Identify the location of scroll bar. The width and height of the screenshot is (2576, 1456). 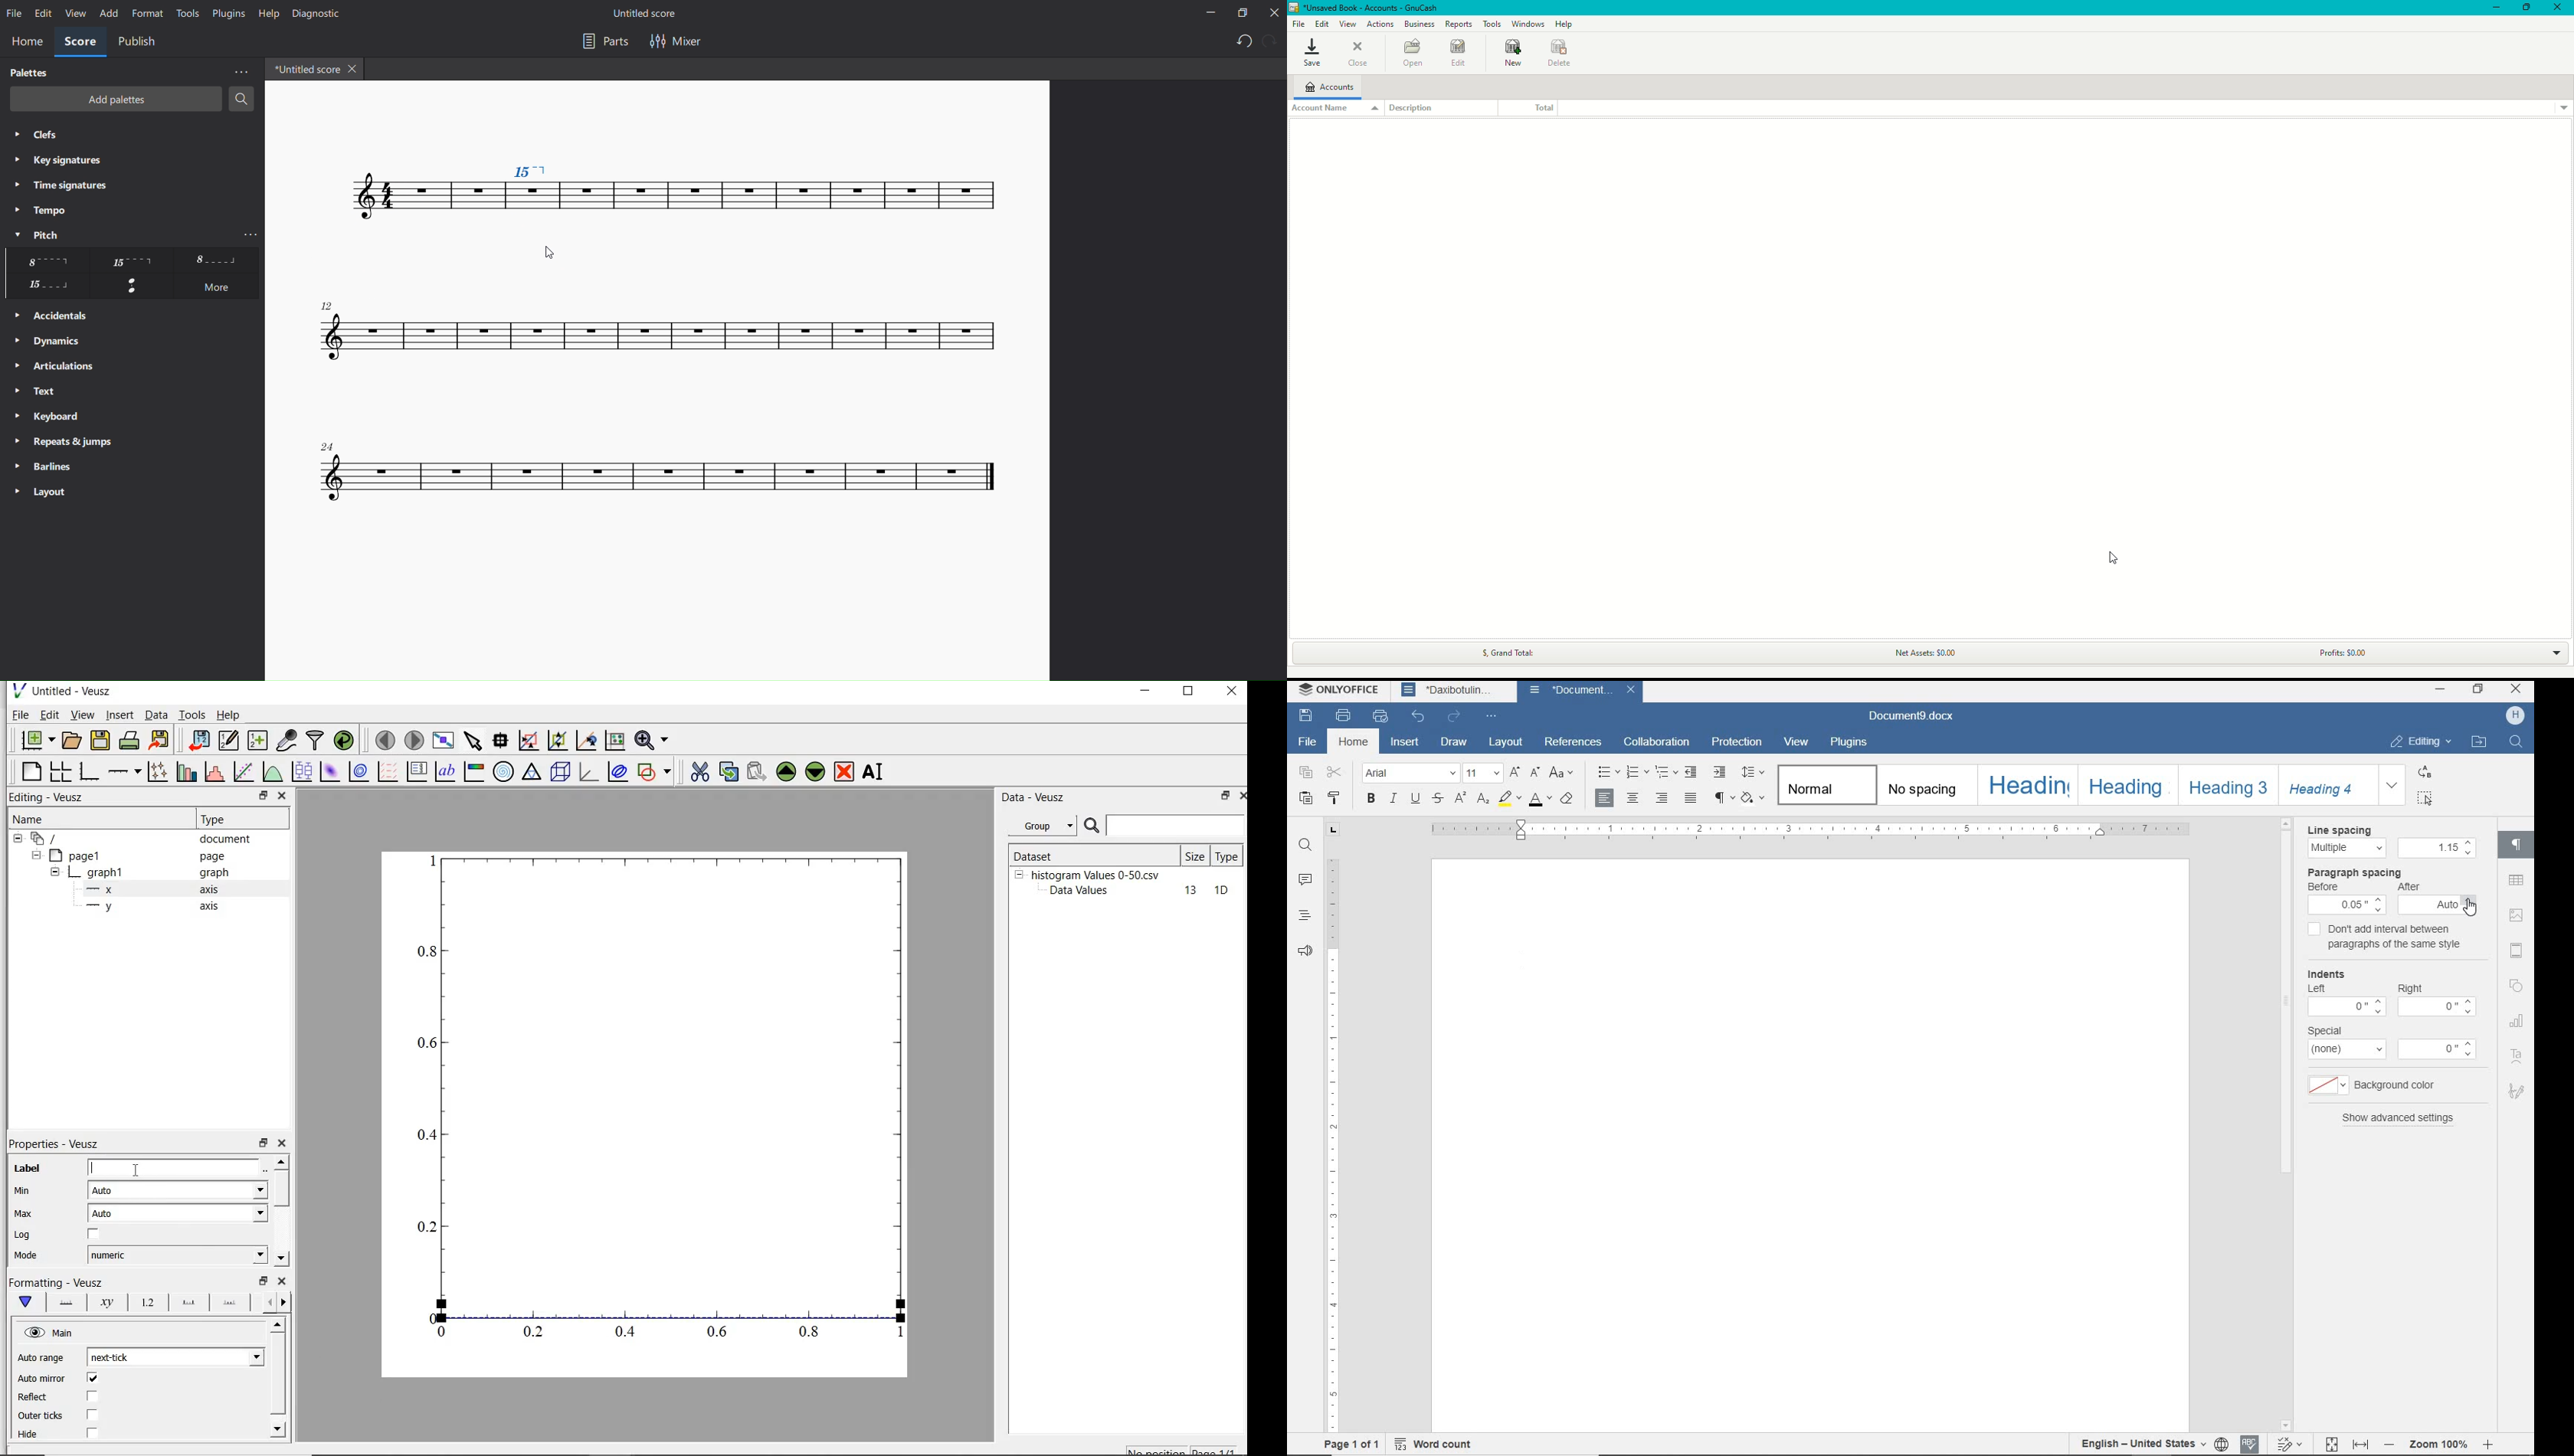
(2288, 1124).